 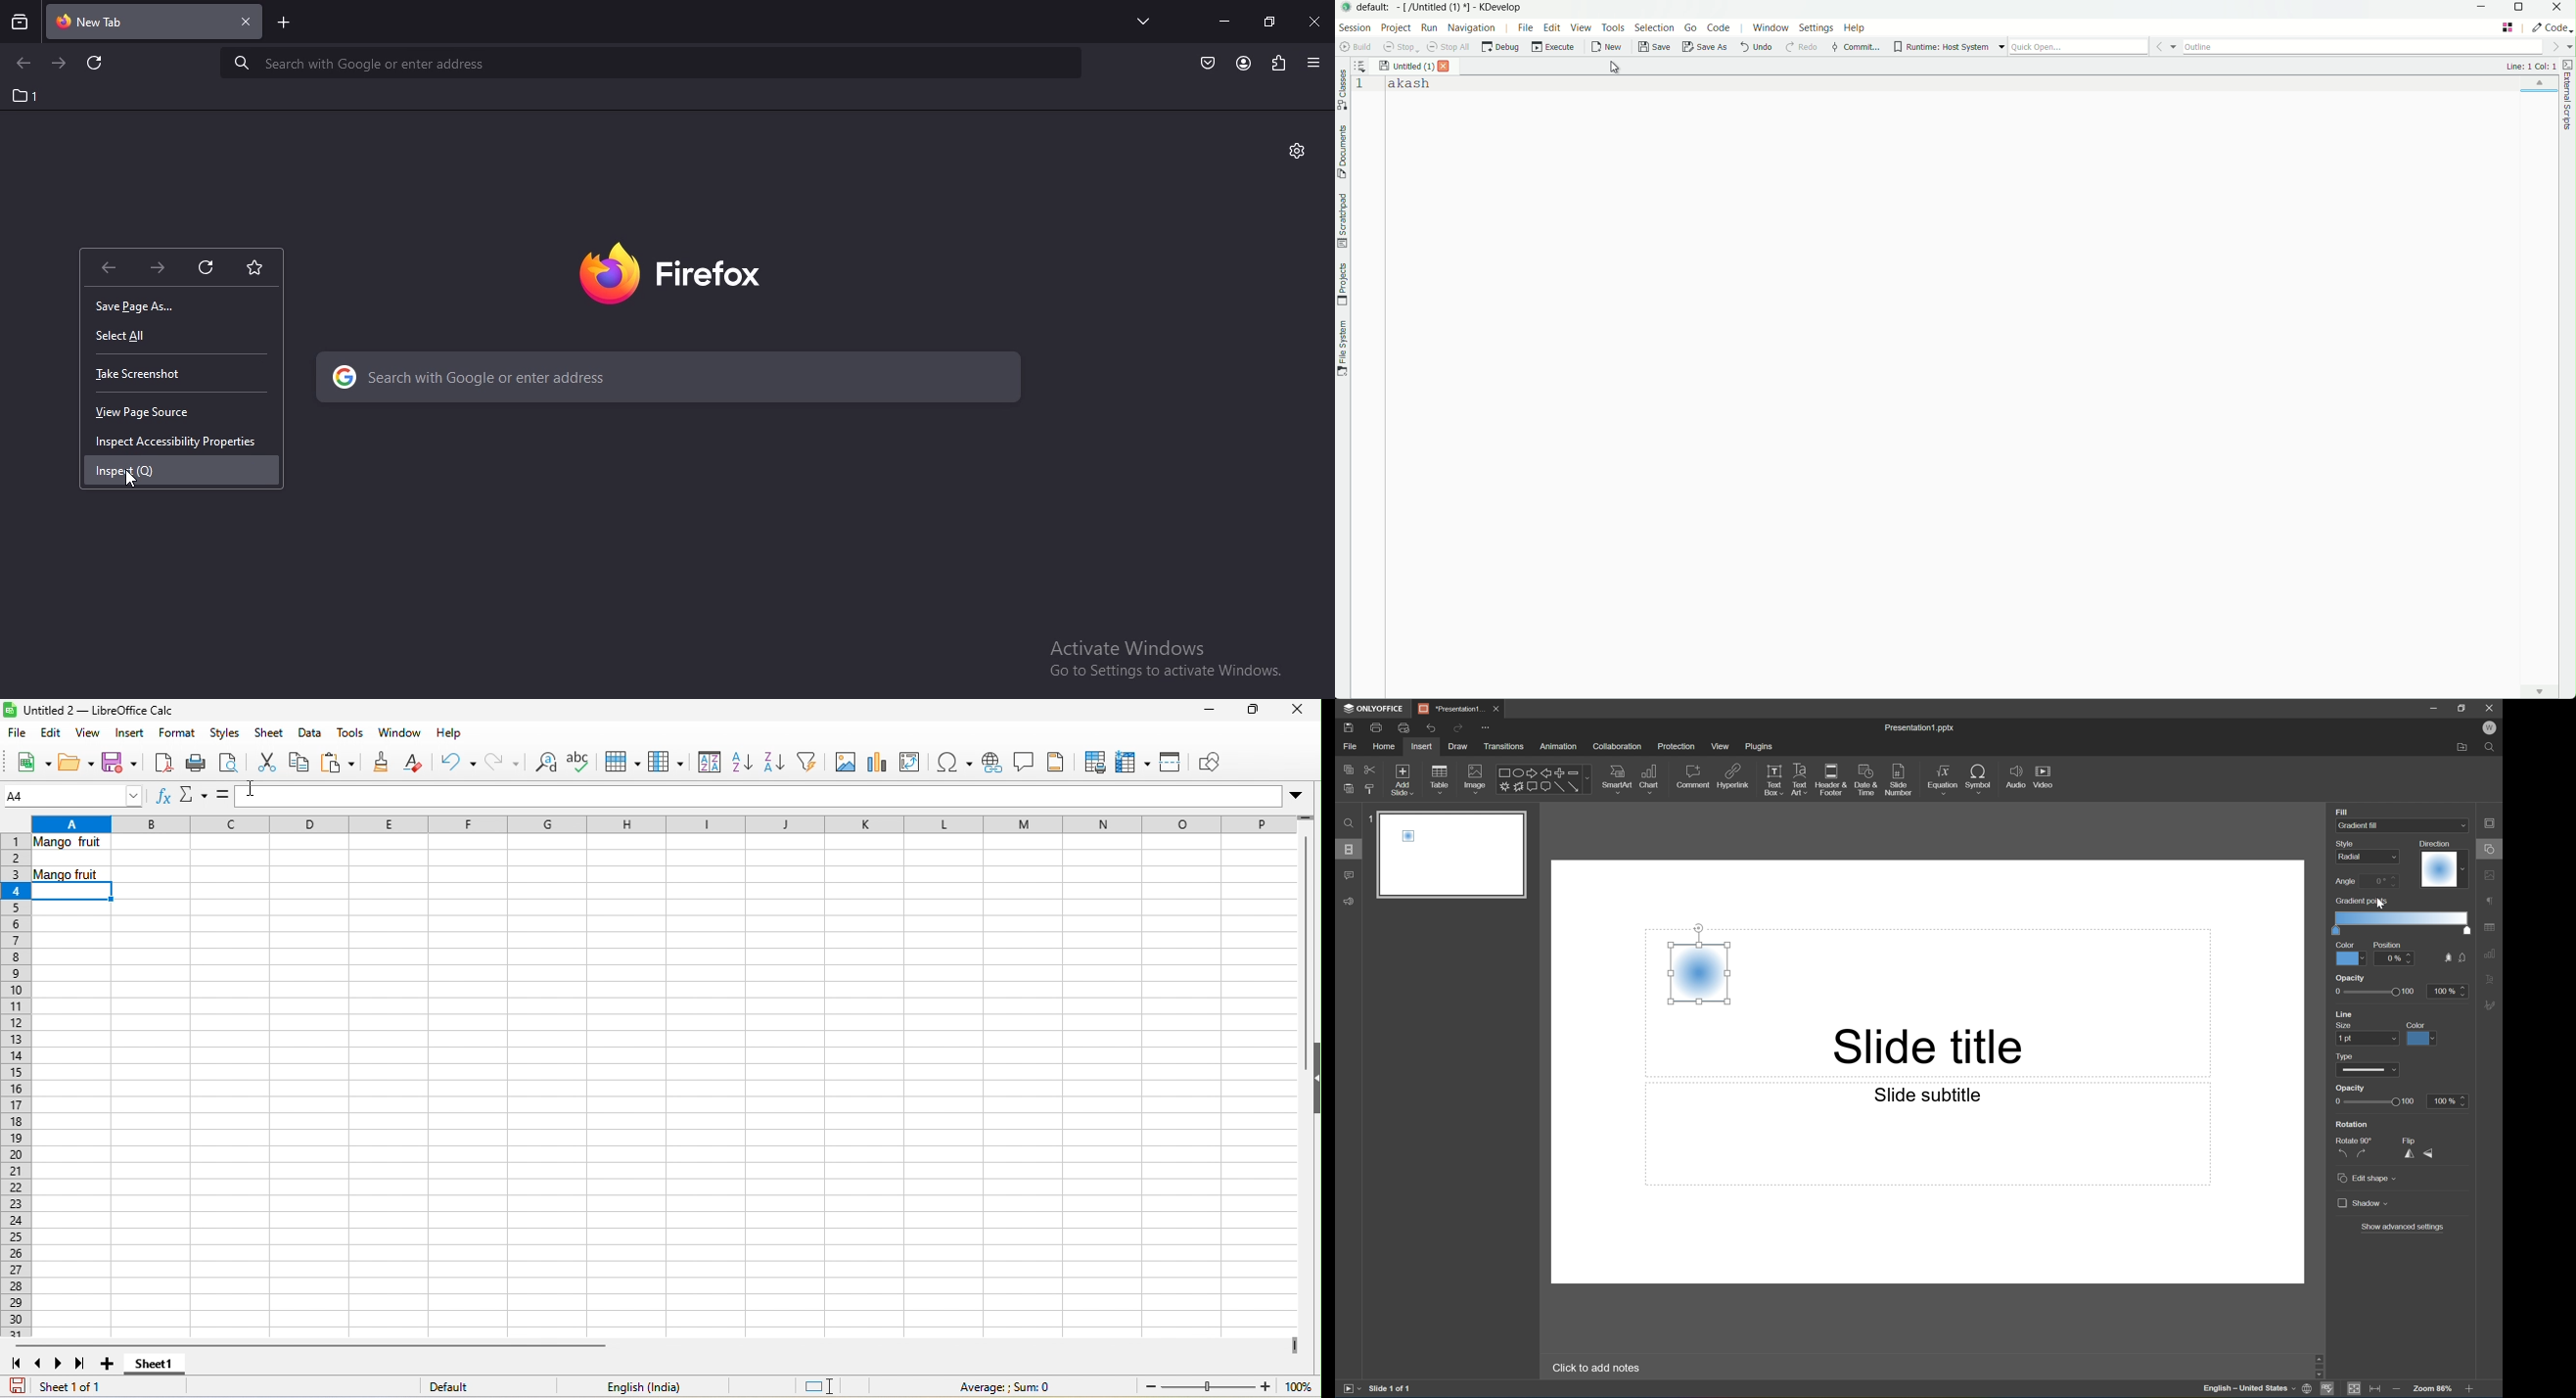 I want to click on Presentation1.pptx, so click(x=1921, y=729).